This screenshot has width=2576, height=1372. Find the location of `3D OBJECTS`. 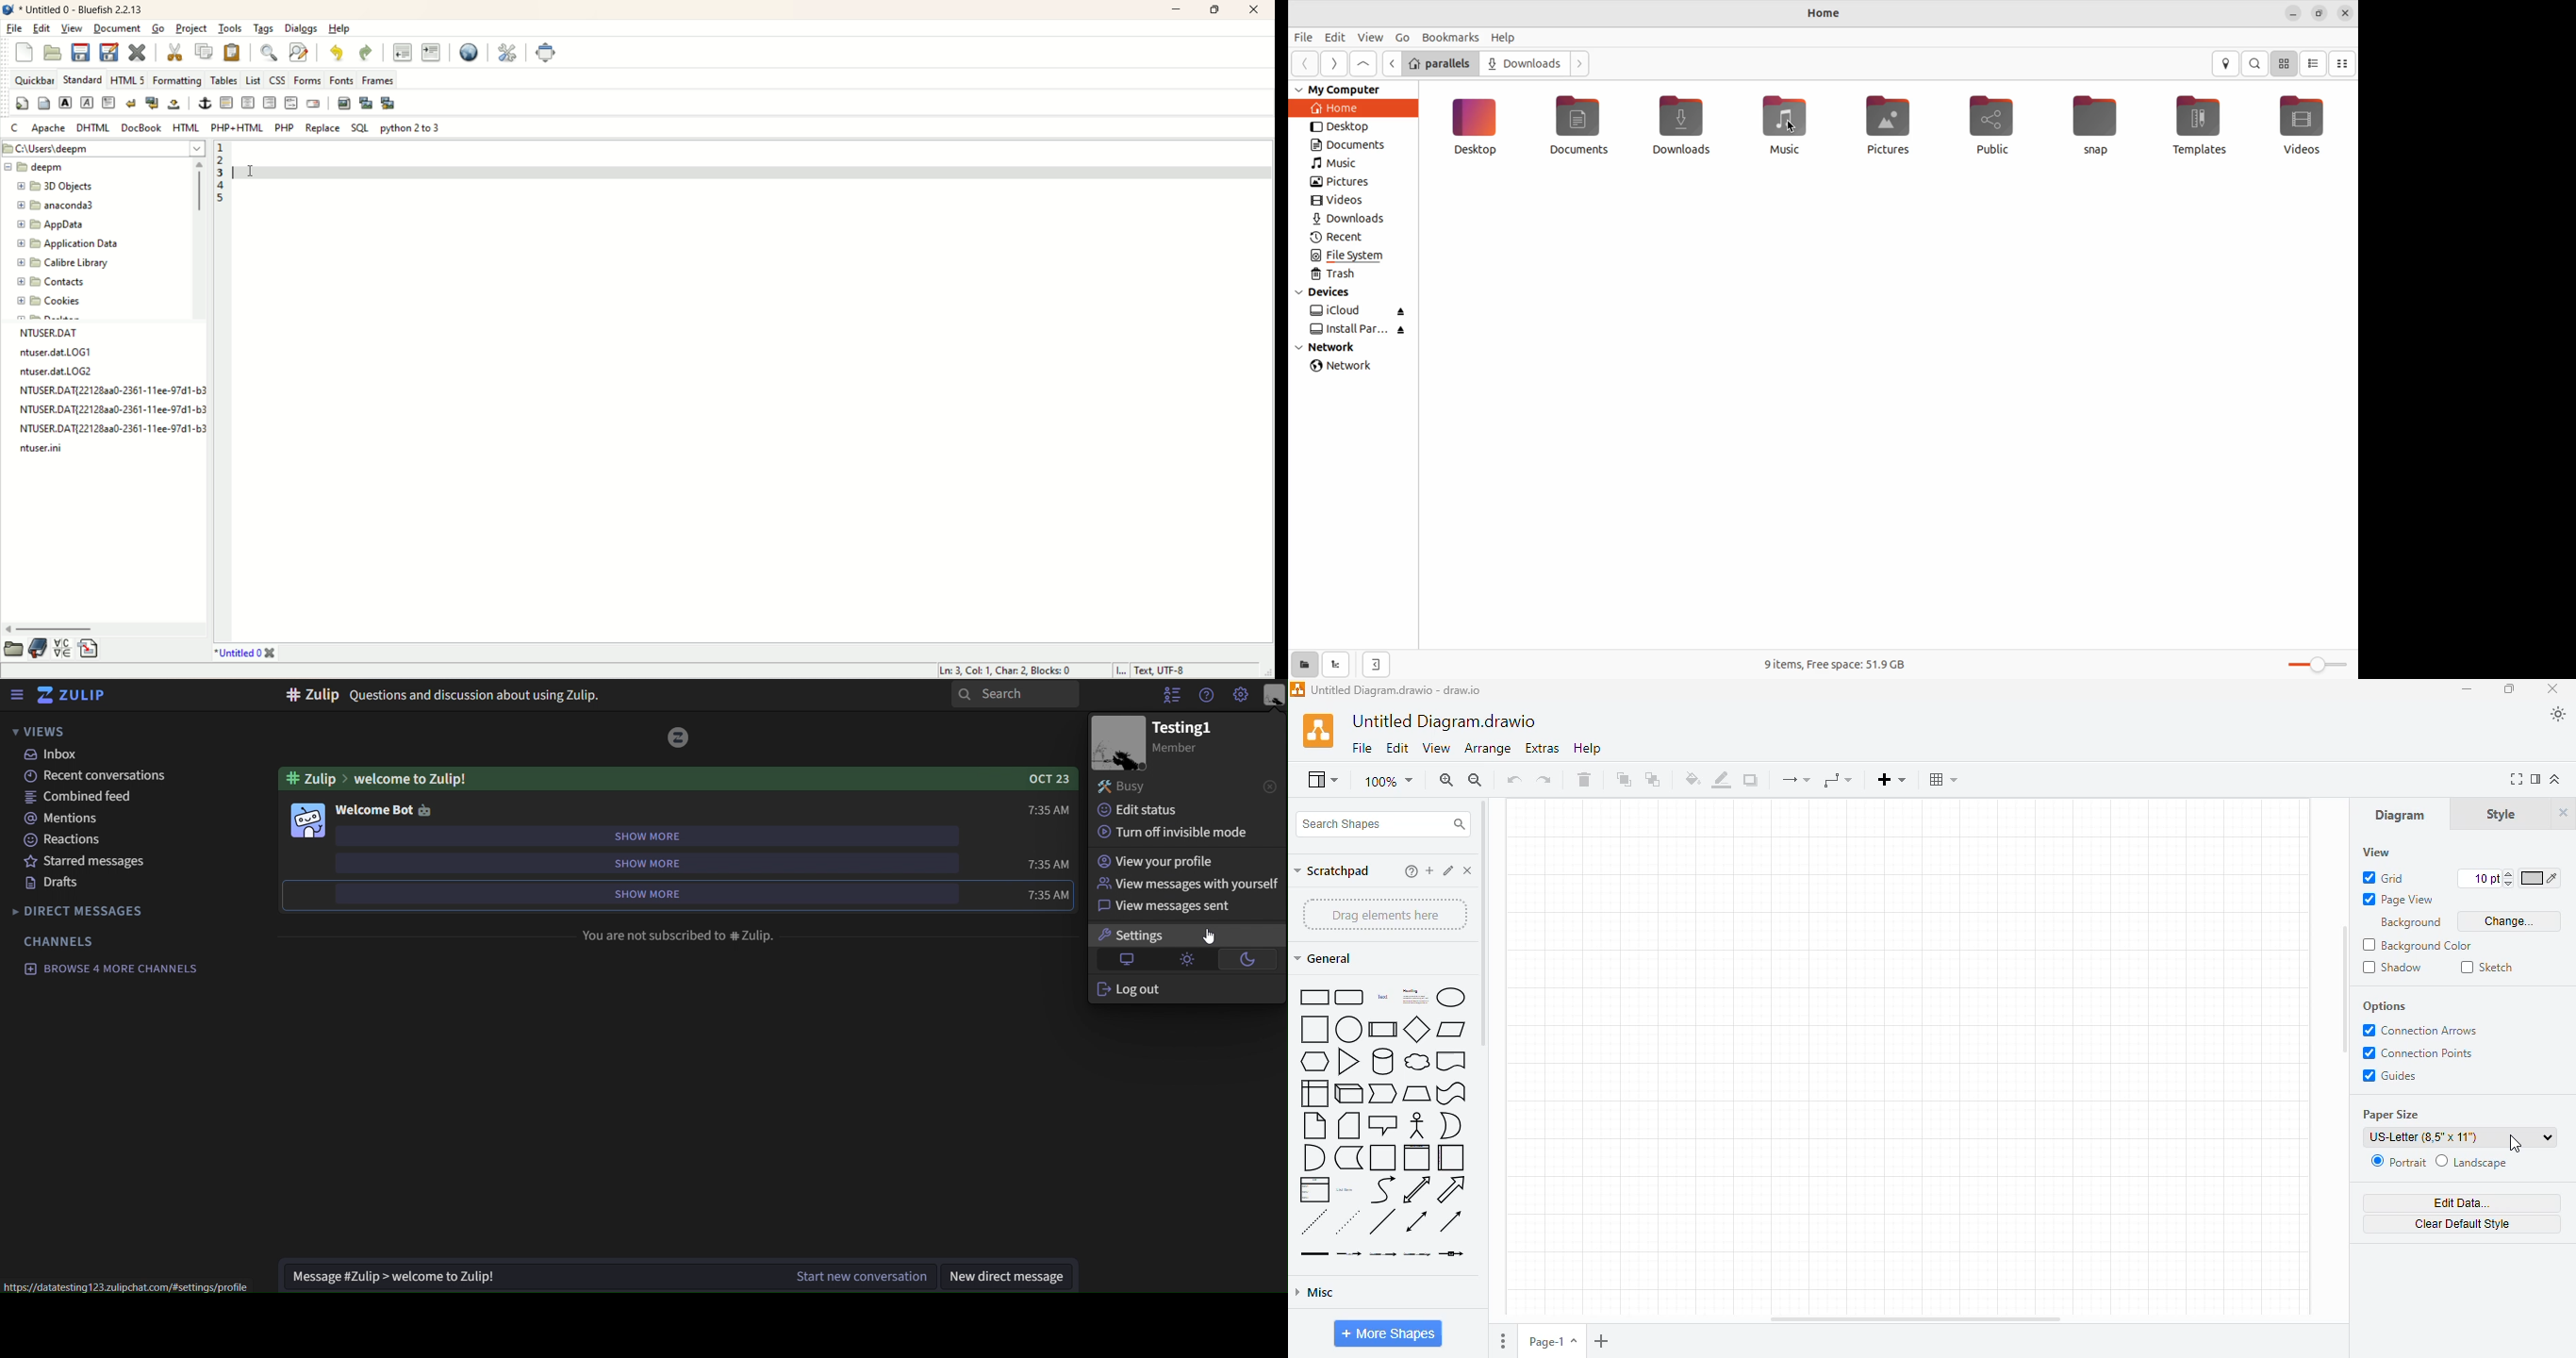

3D OBJECTS is located at coordinates (60, 187).